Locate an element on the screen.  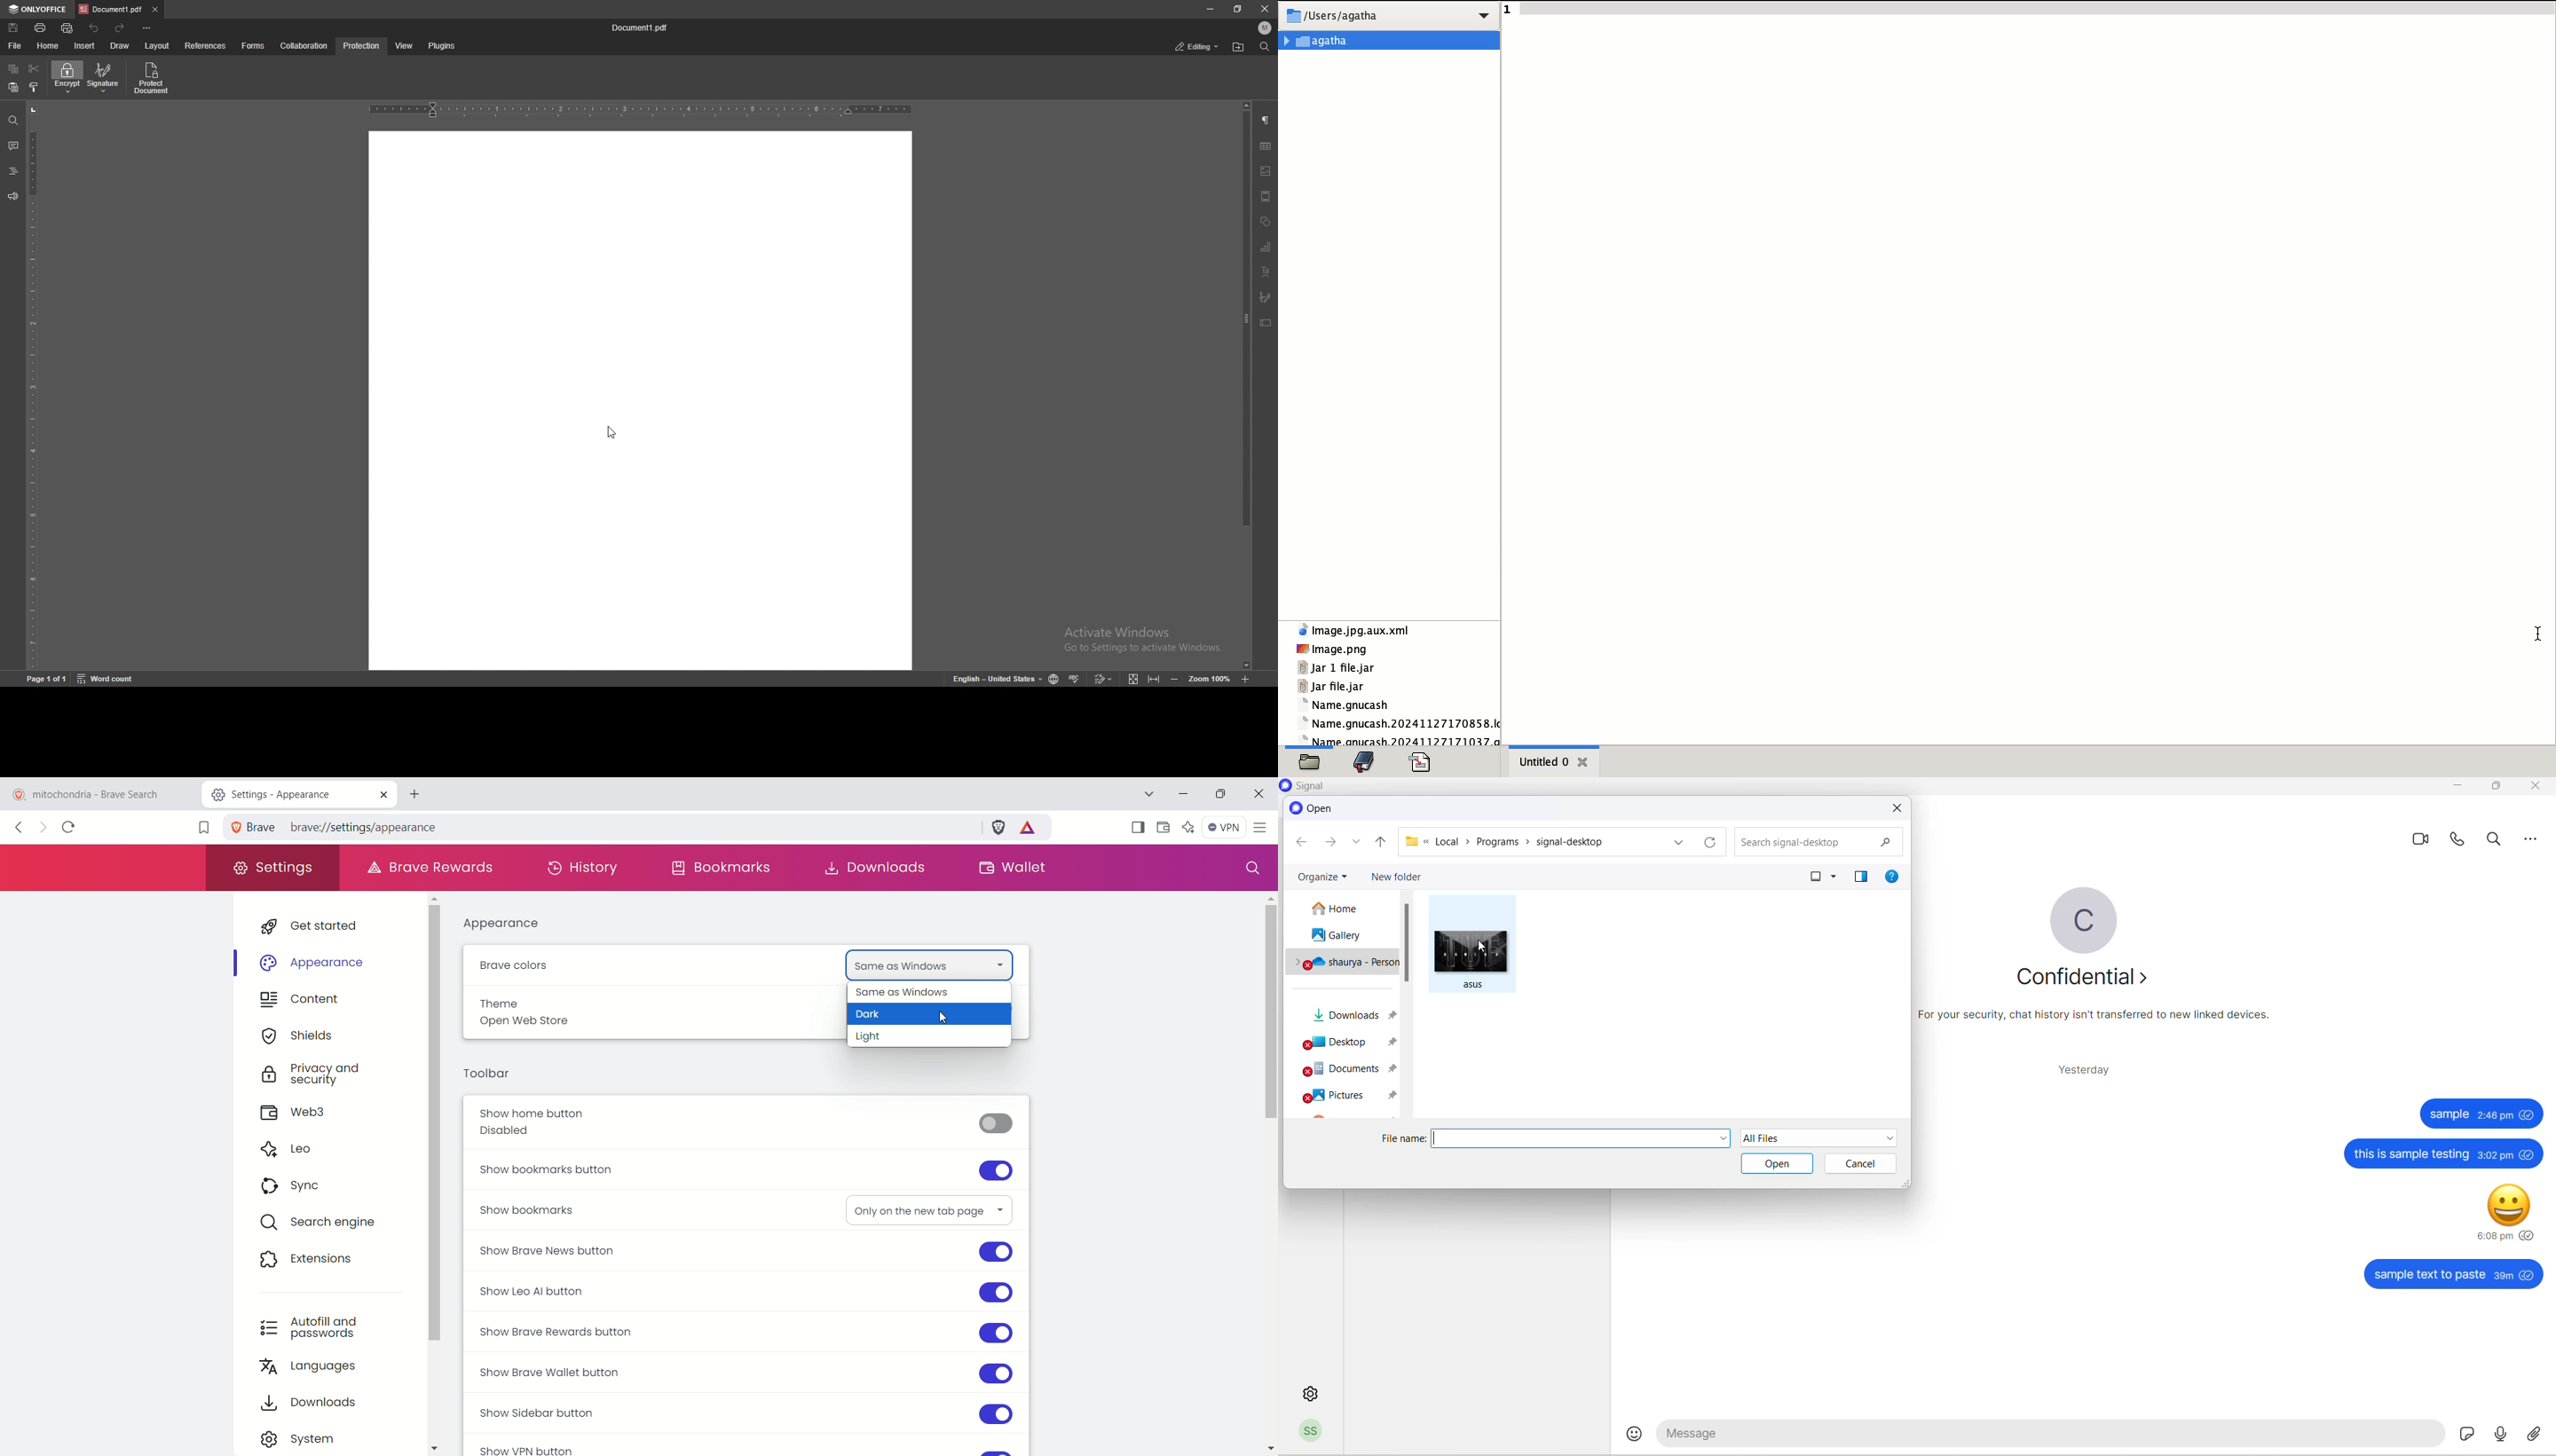
Agatha is located at coordinates (1389, 40).